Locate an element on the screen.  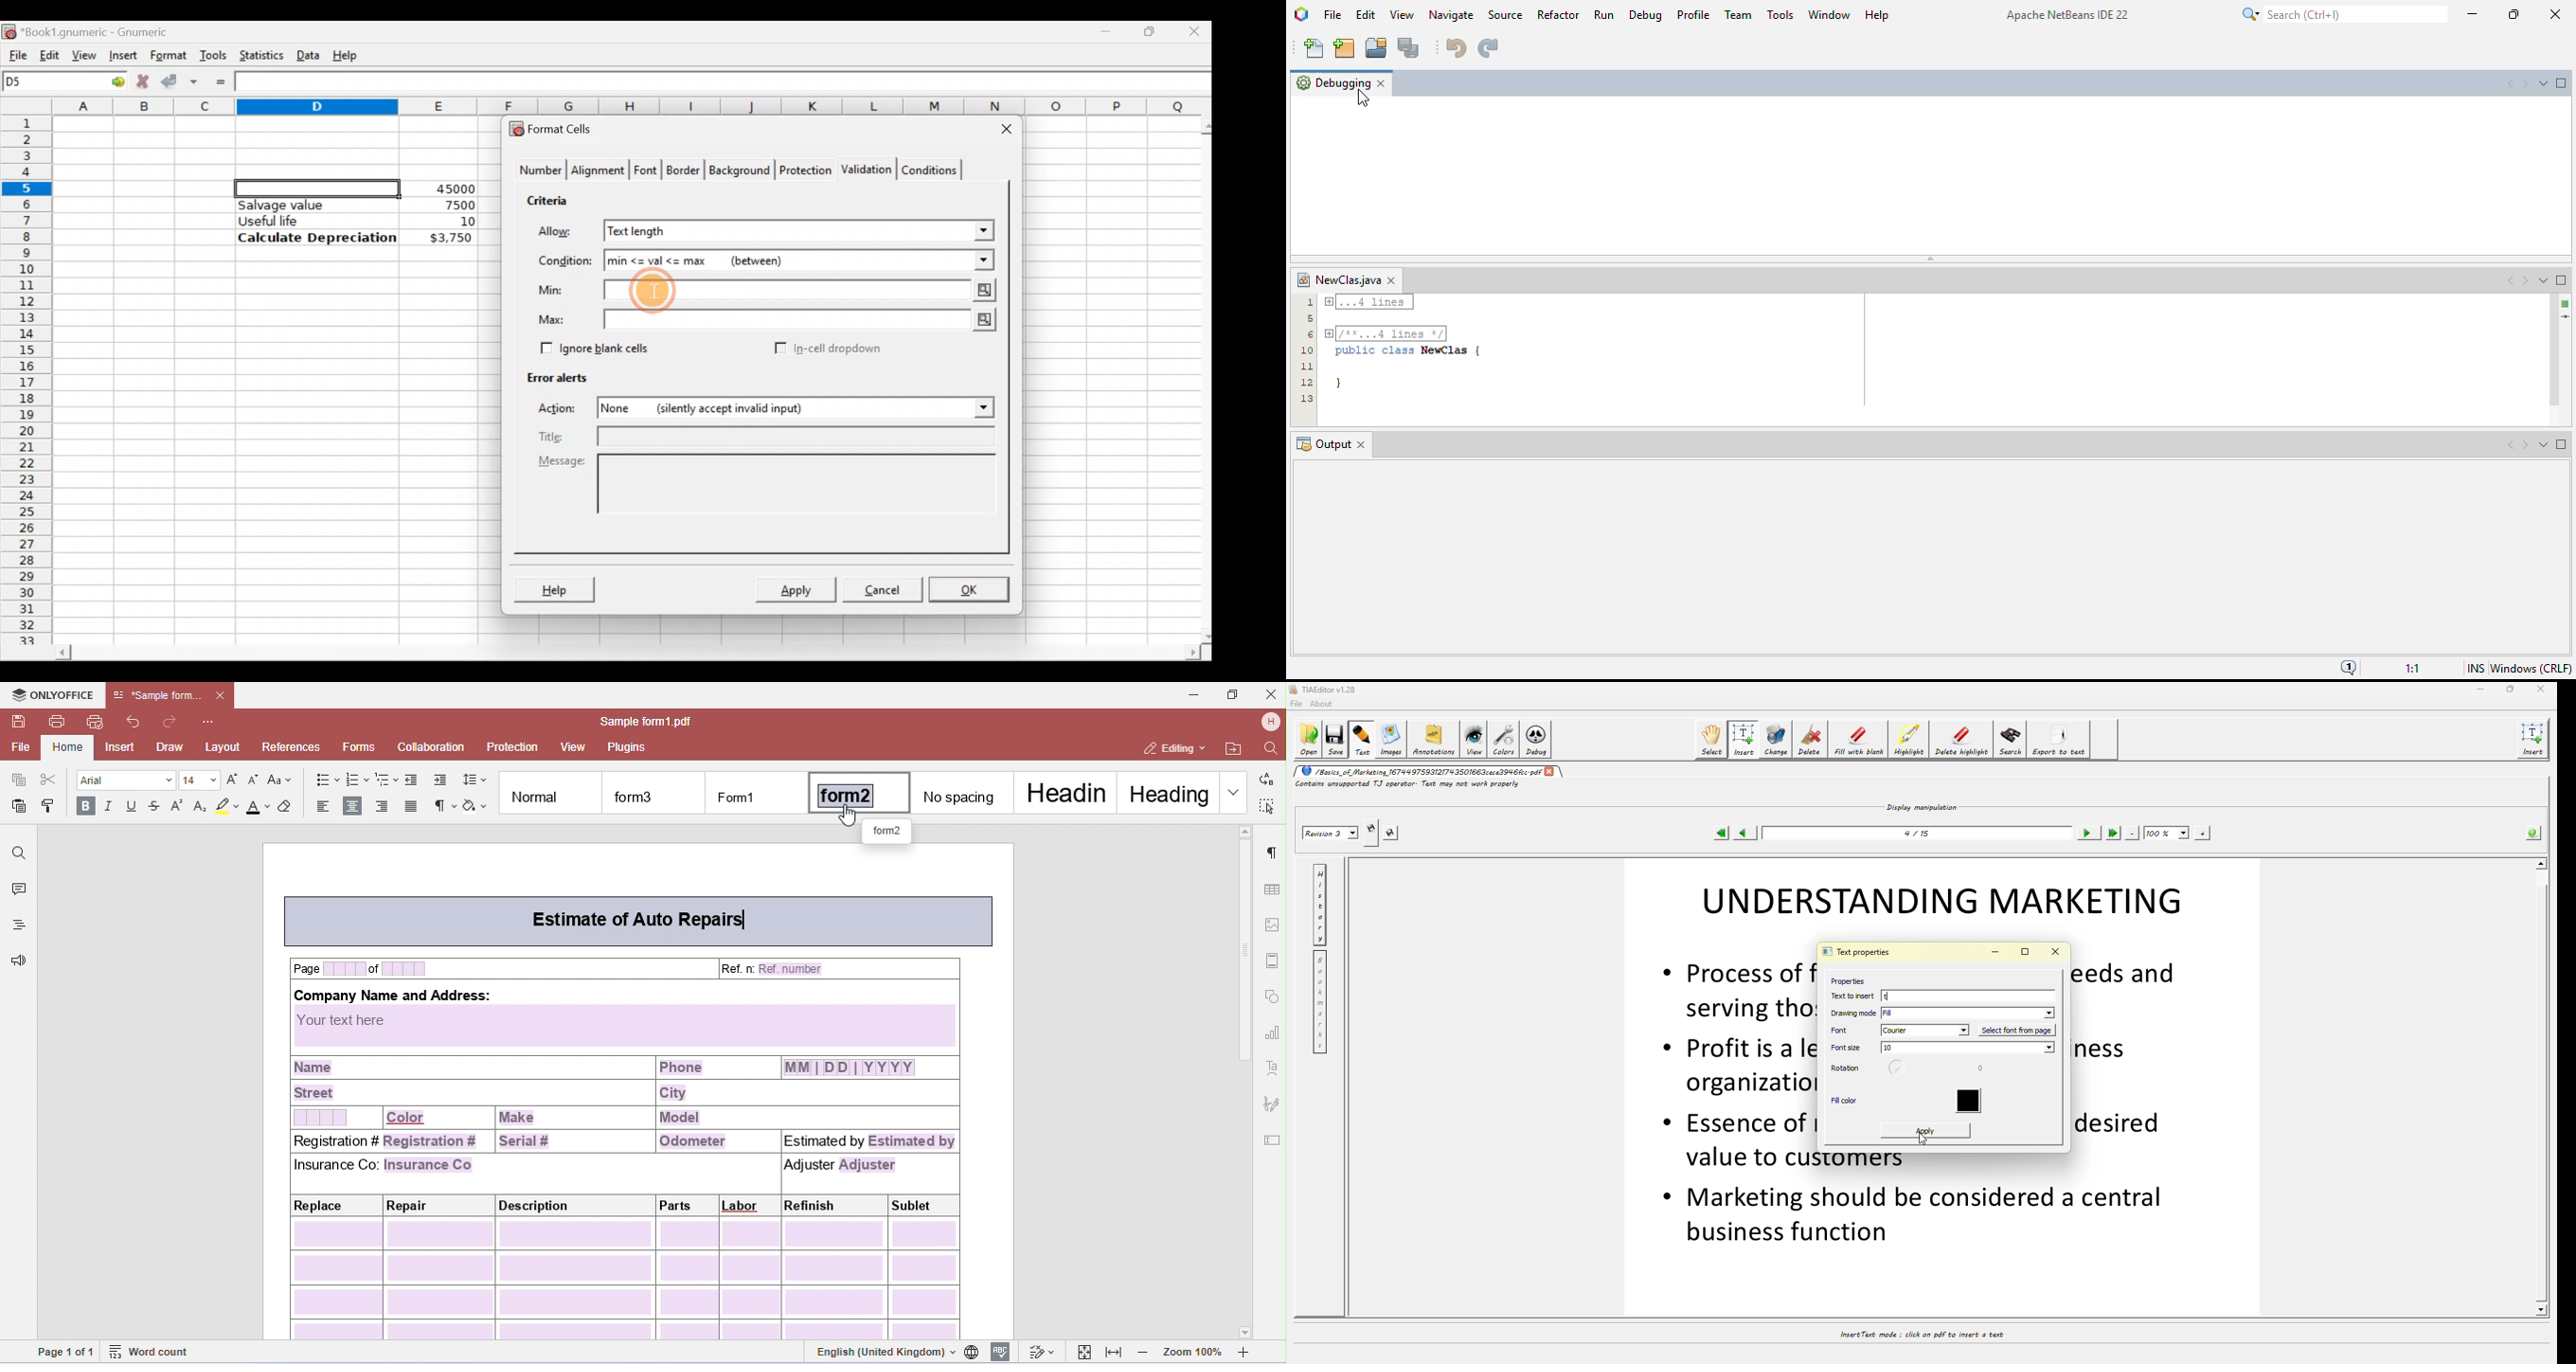
Columns is located at coordinates (634, 105).